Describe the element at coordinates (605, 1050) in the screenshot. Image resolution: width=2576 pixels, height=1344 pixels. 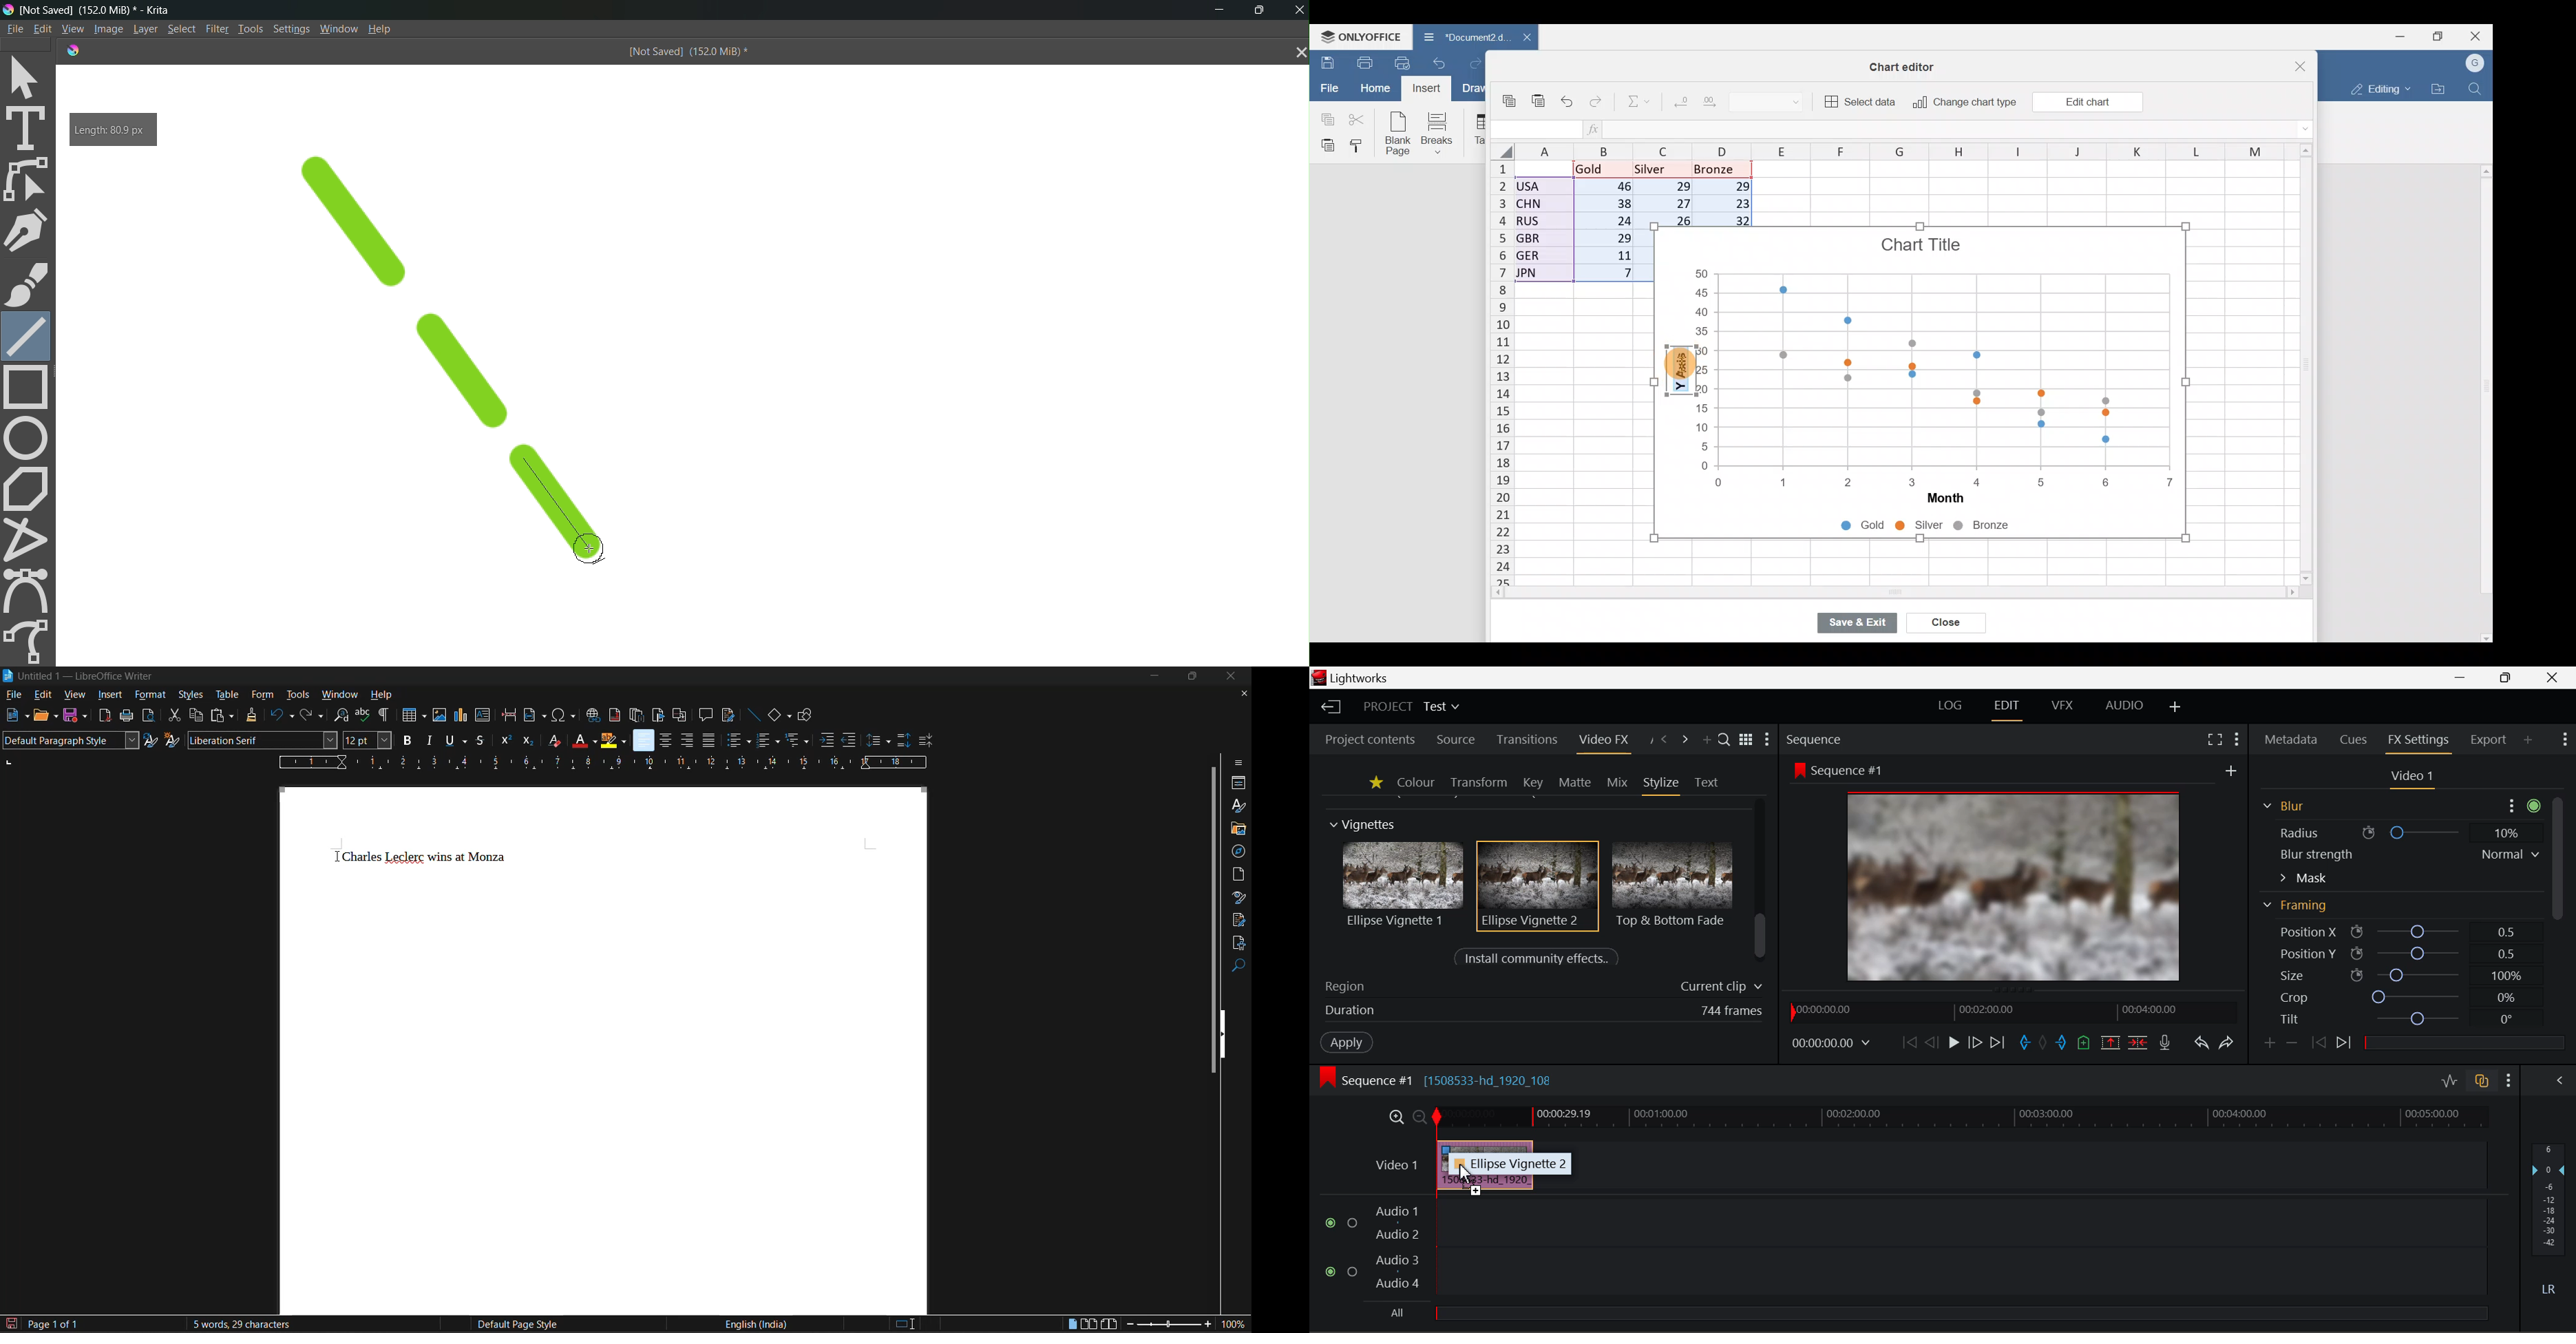
I see `working area` at that location.